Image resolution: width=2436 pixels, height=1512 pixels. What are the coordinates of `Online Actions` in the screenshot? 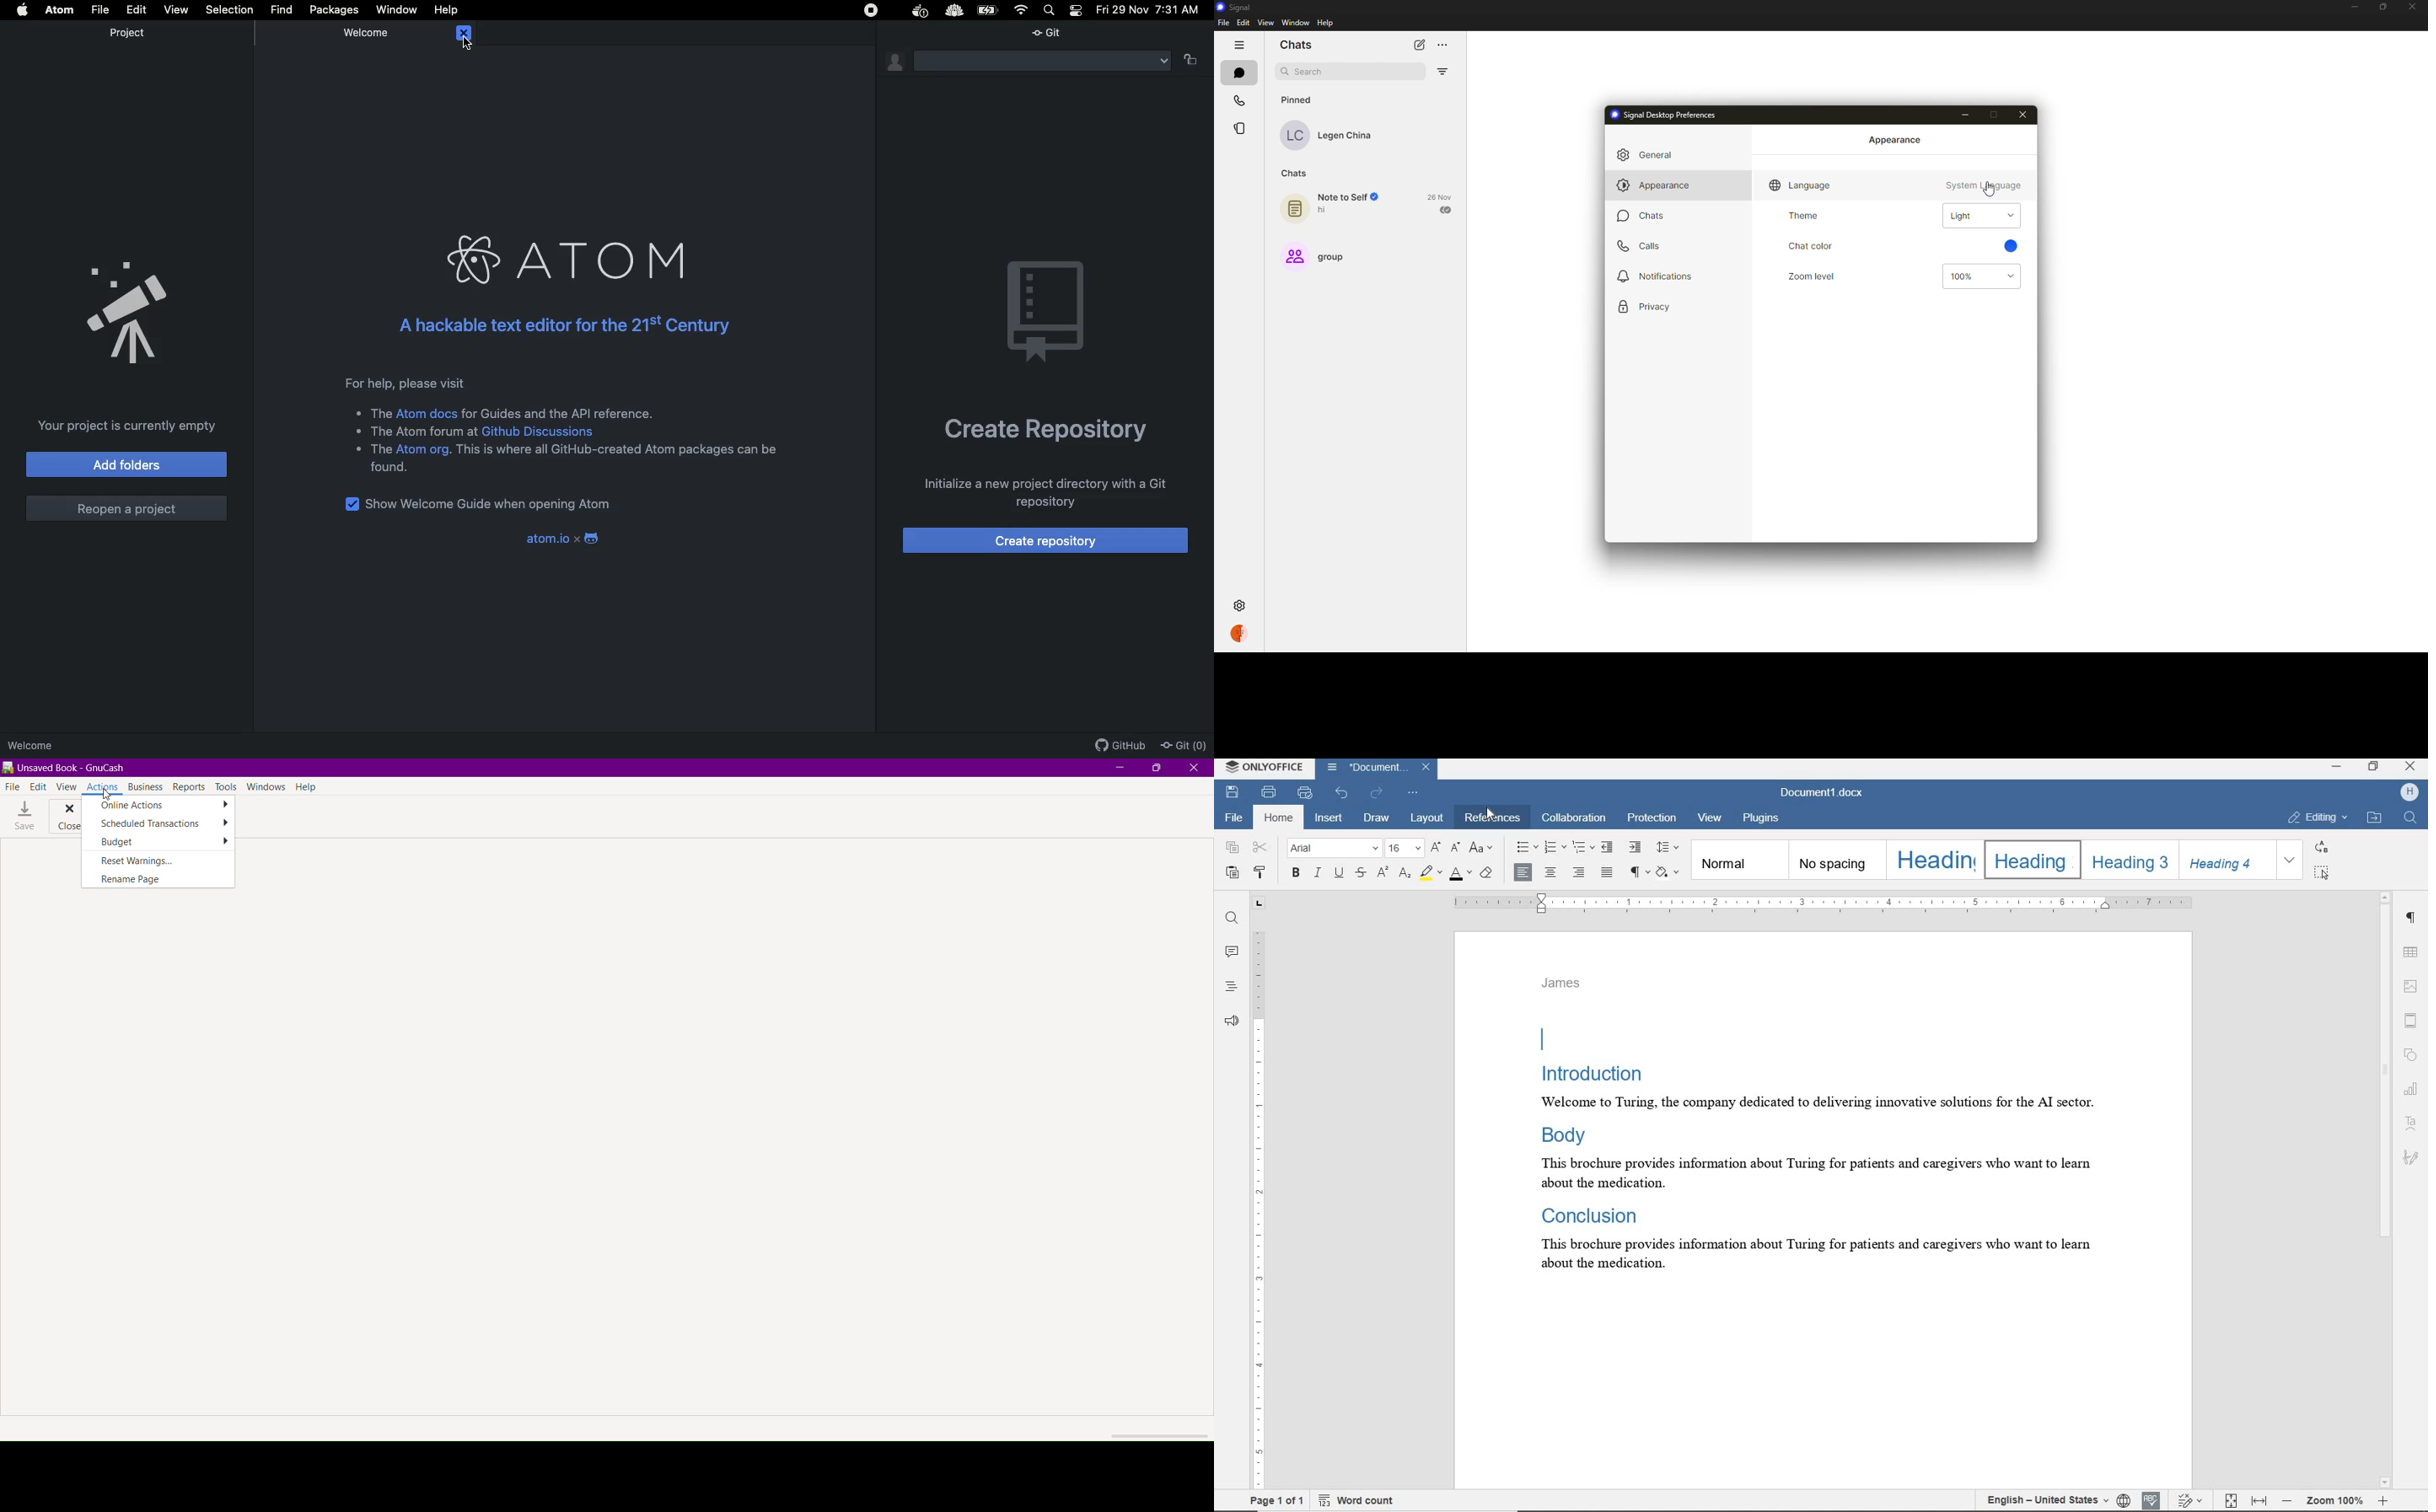 It's located at (164, 805).